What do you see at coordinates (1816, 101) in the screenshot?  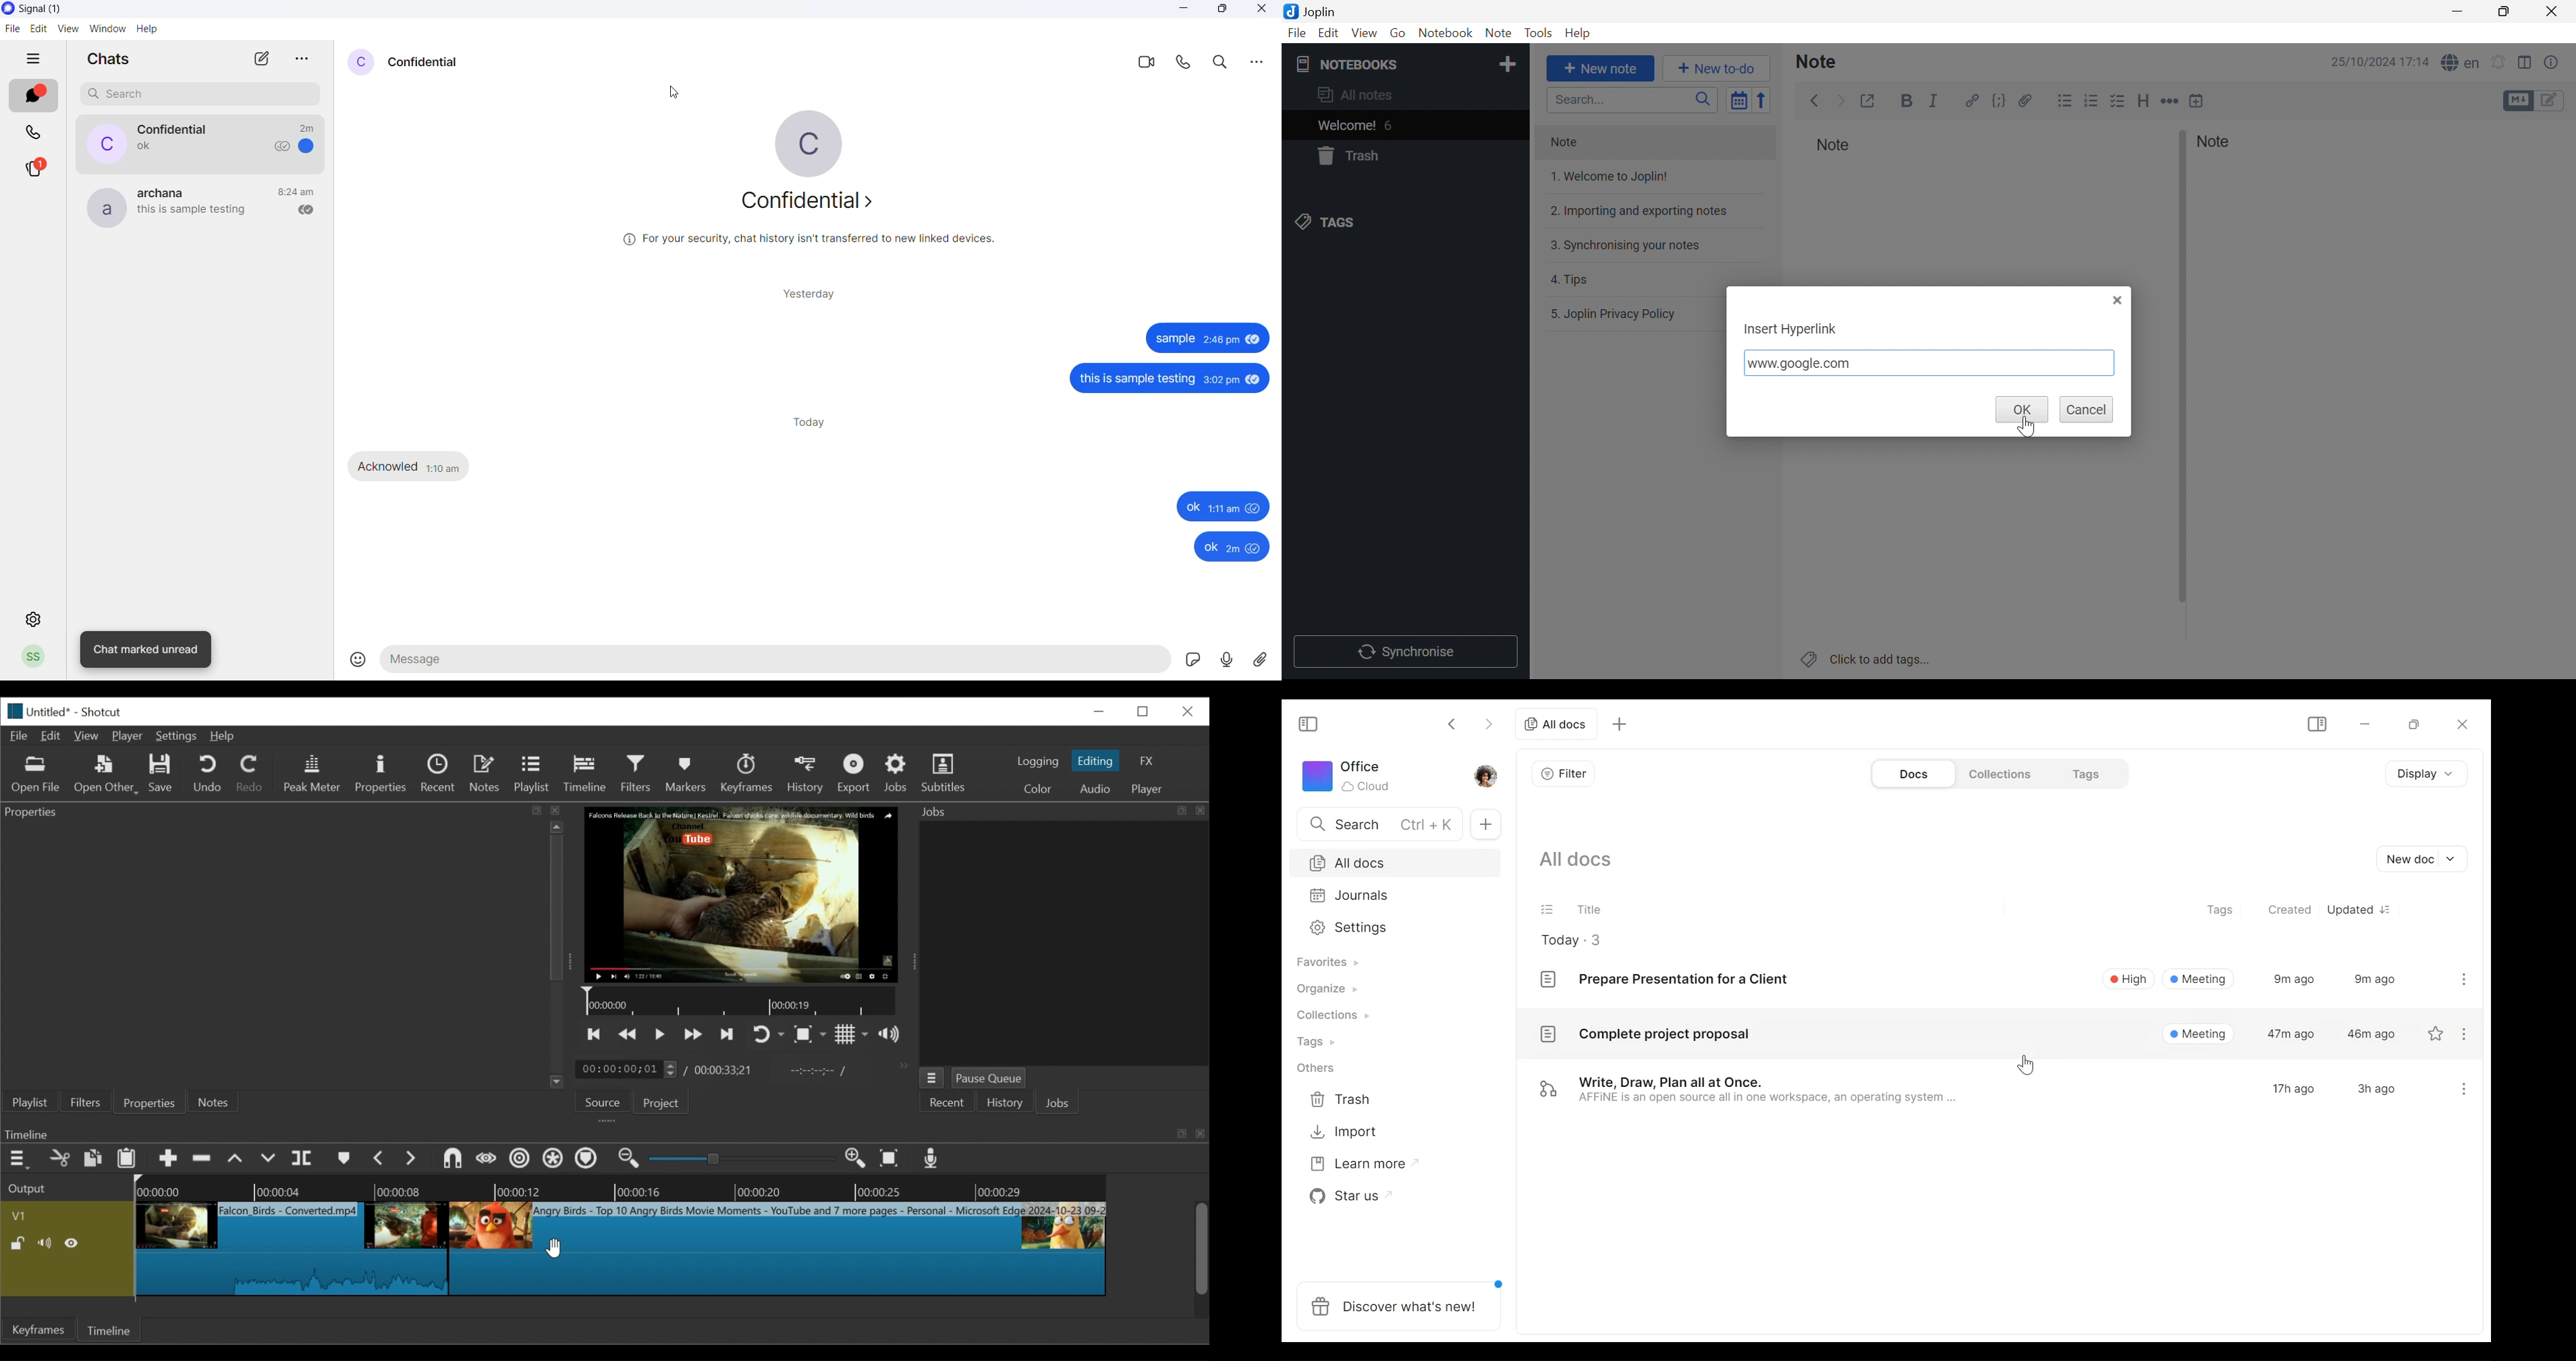 I see `Back` at bounding box center [1816, 101].